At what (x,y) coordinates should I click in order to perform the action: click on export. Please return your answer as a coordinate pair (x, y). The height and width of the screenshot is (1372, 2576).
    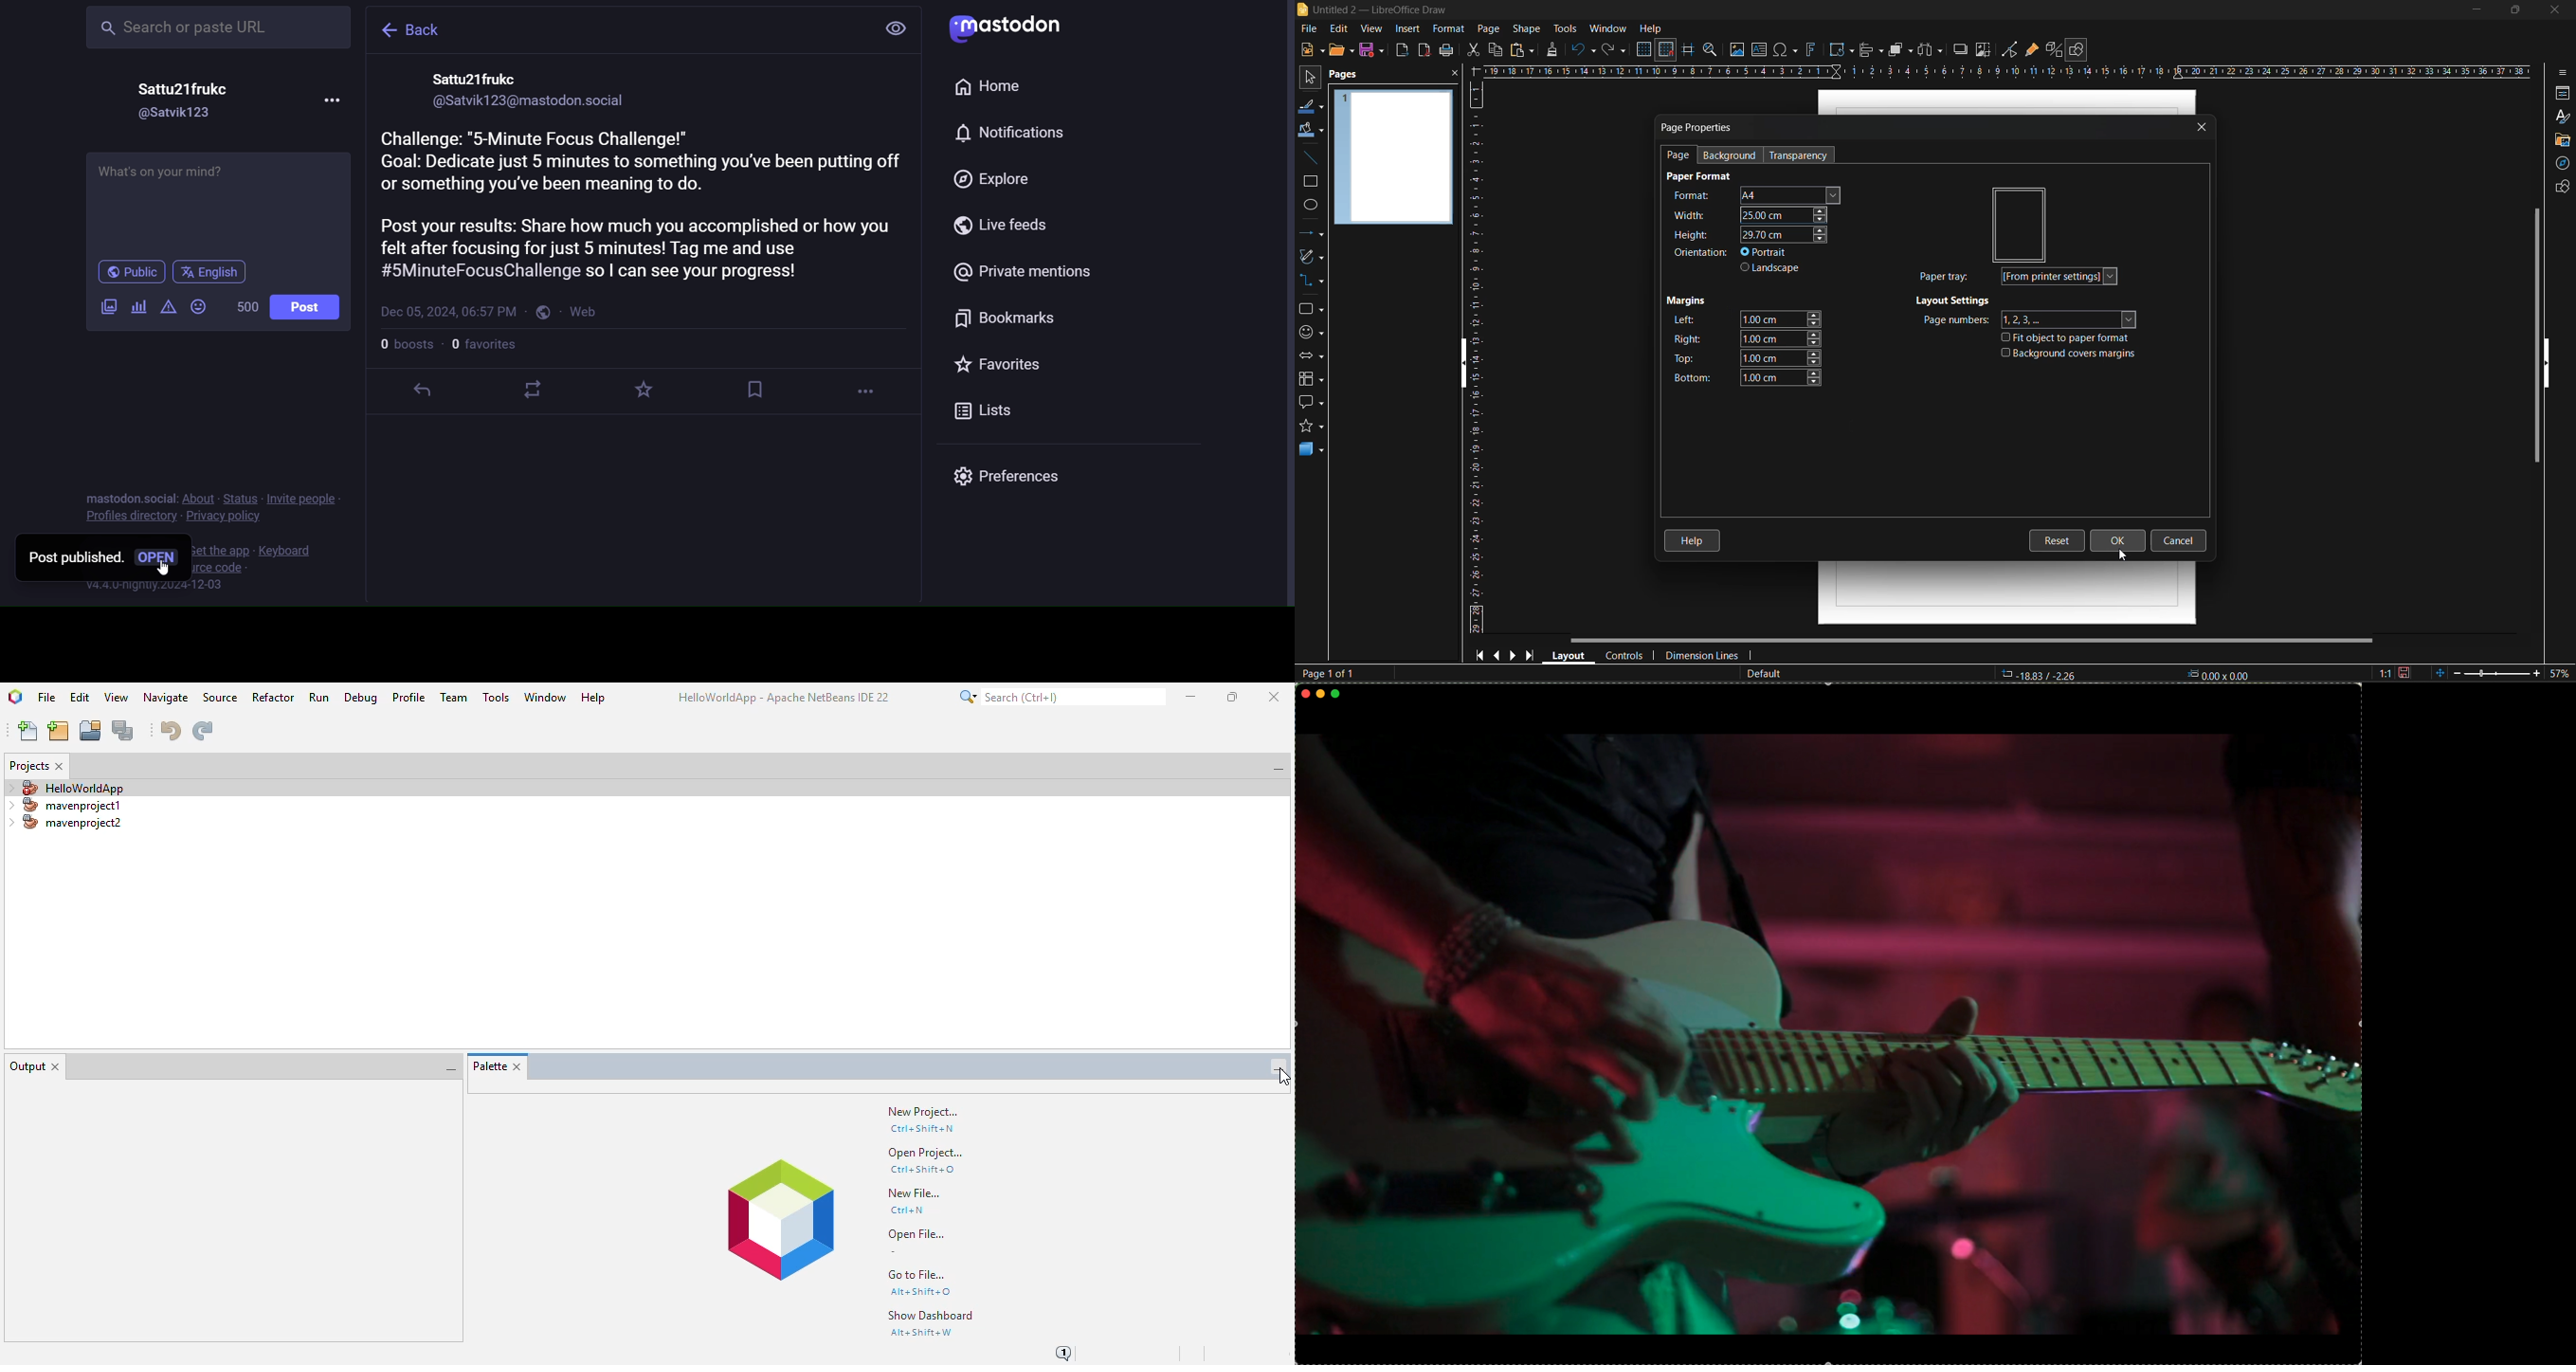
    Looking at the image, I should click on (1403, 50).